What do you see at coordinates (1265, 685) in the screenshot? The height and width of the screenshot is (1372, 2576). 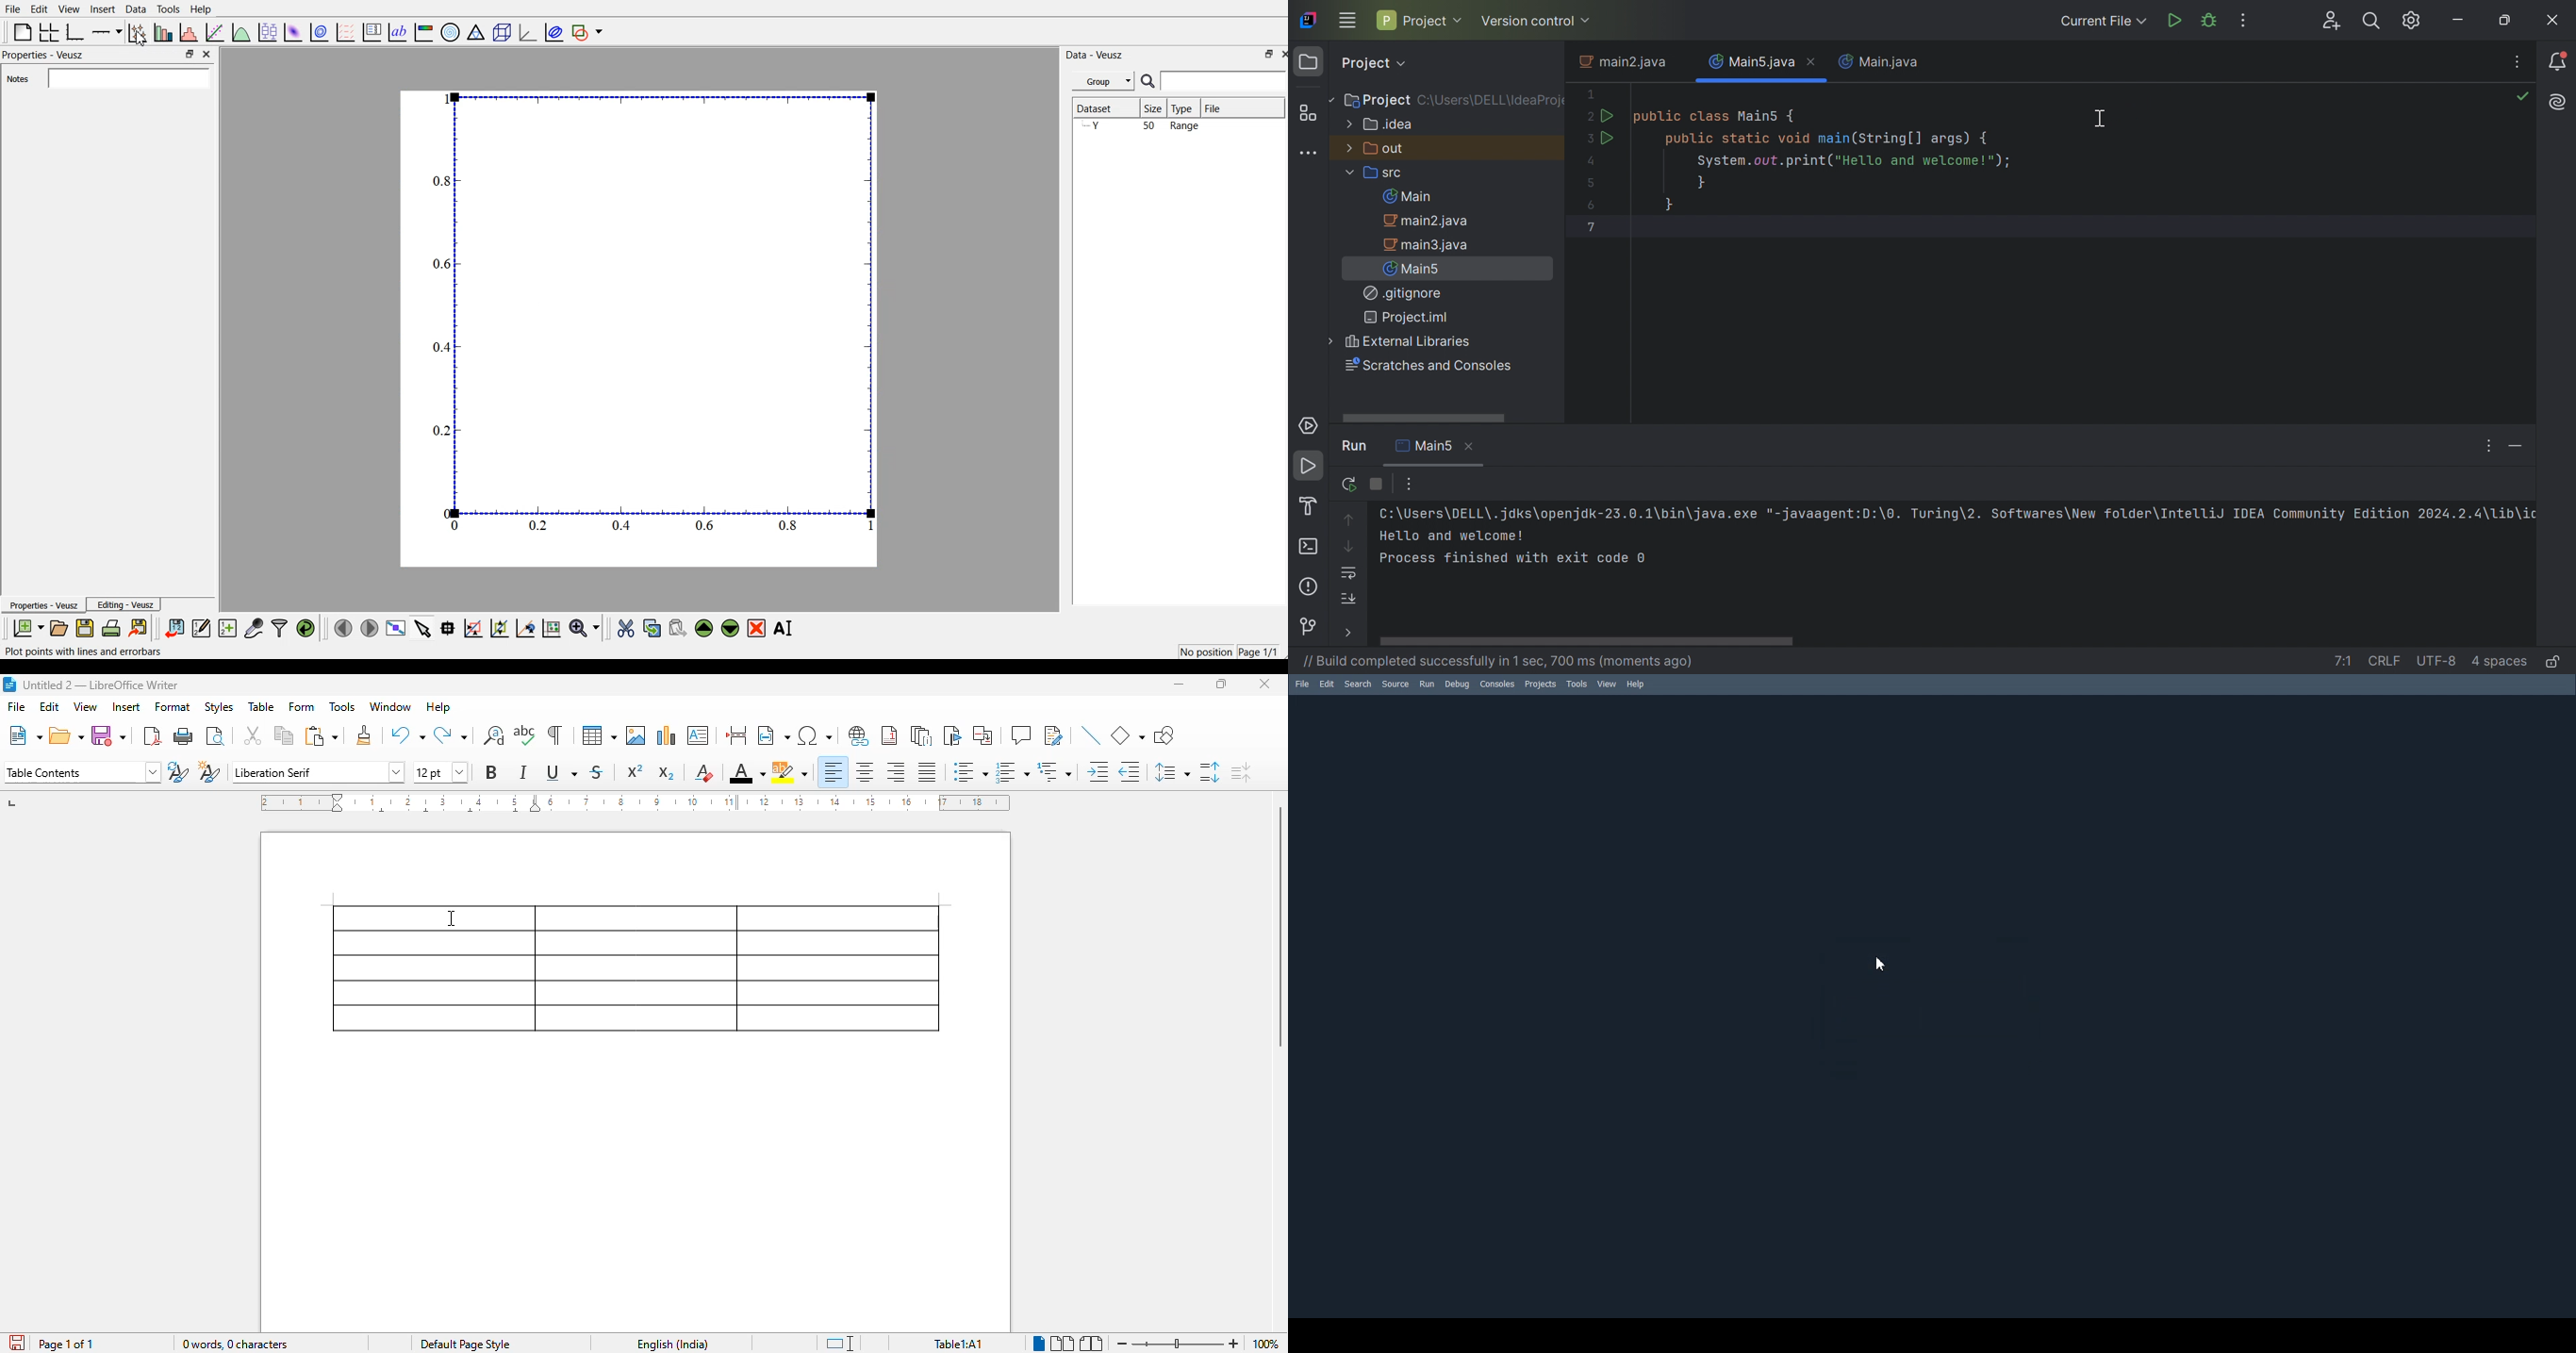 I see `close` at bounding box center [1265, 685].